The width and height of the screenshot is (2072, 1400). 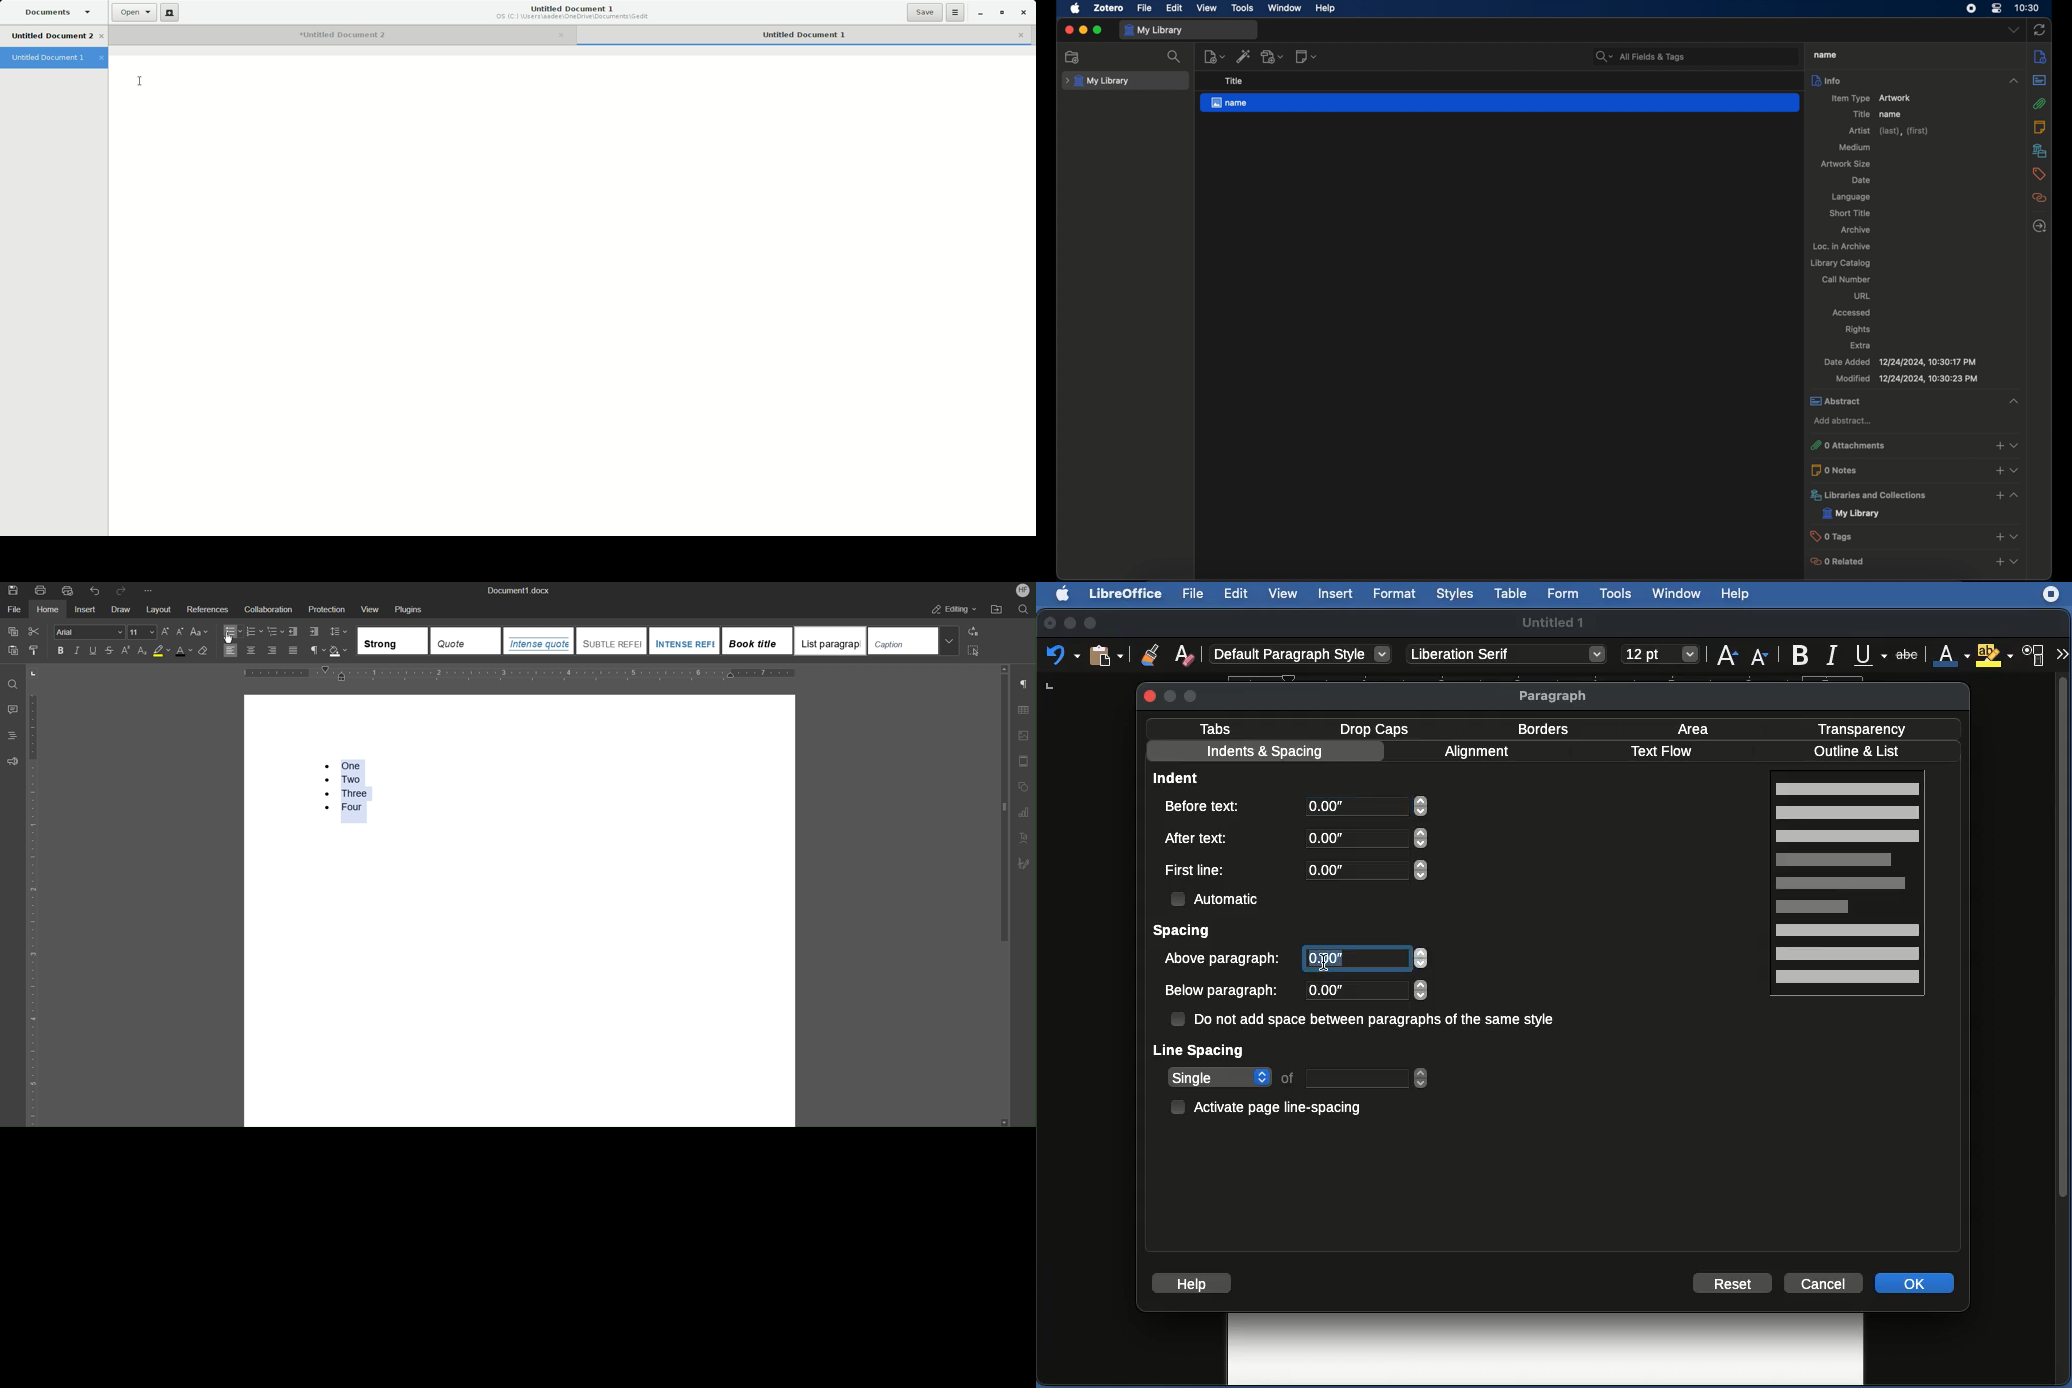 What do you see at coordinates (1368, 810) in the screenshot?
I see `0.00"` at bounding box center [1368, 810].